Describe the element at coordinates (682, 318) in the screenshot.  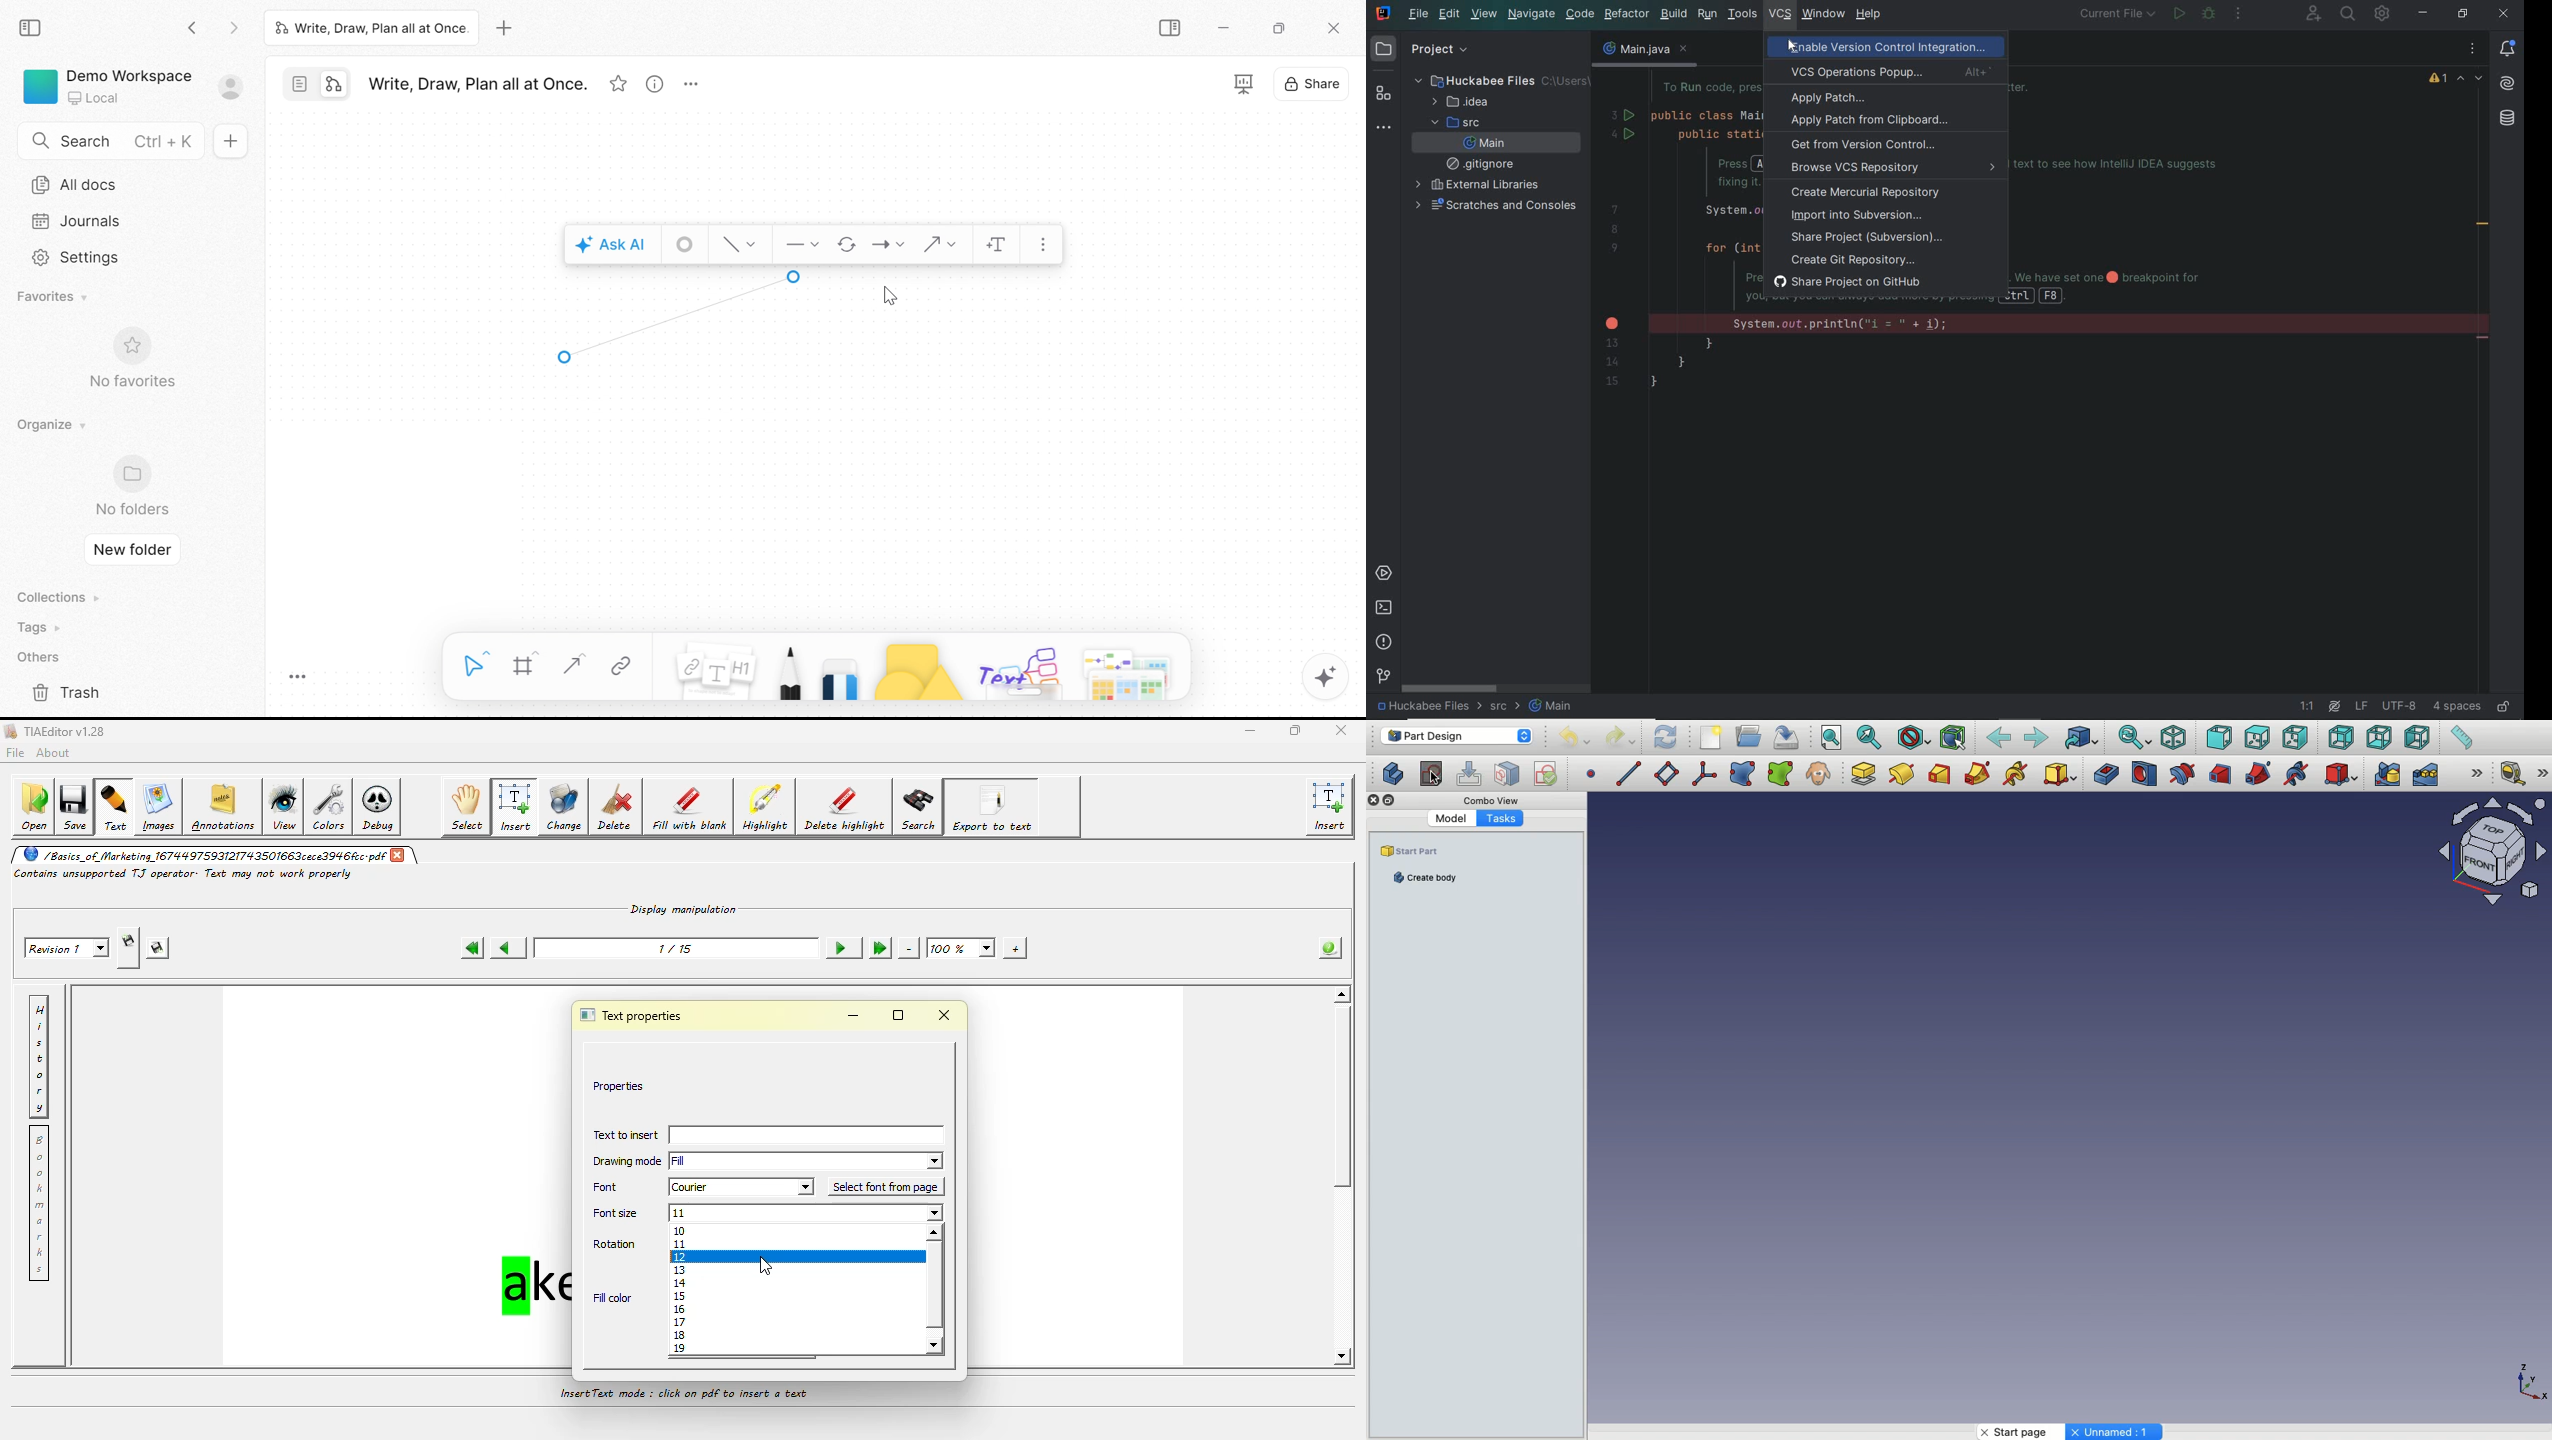
I see `Arrow` at that location.